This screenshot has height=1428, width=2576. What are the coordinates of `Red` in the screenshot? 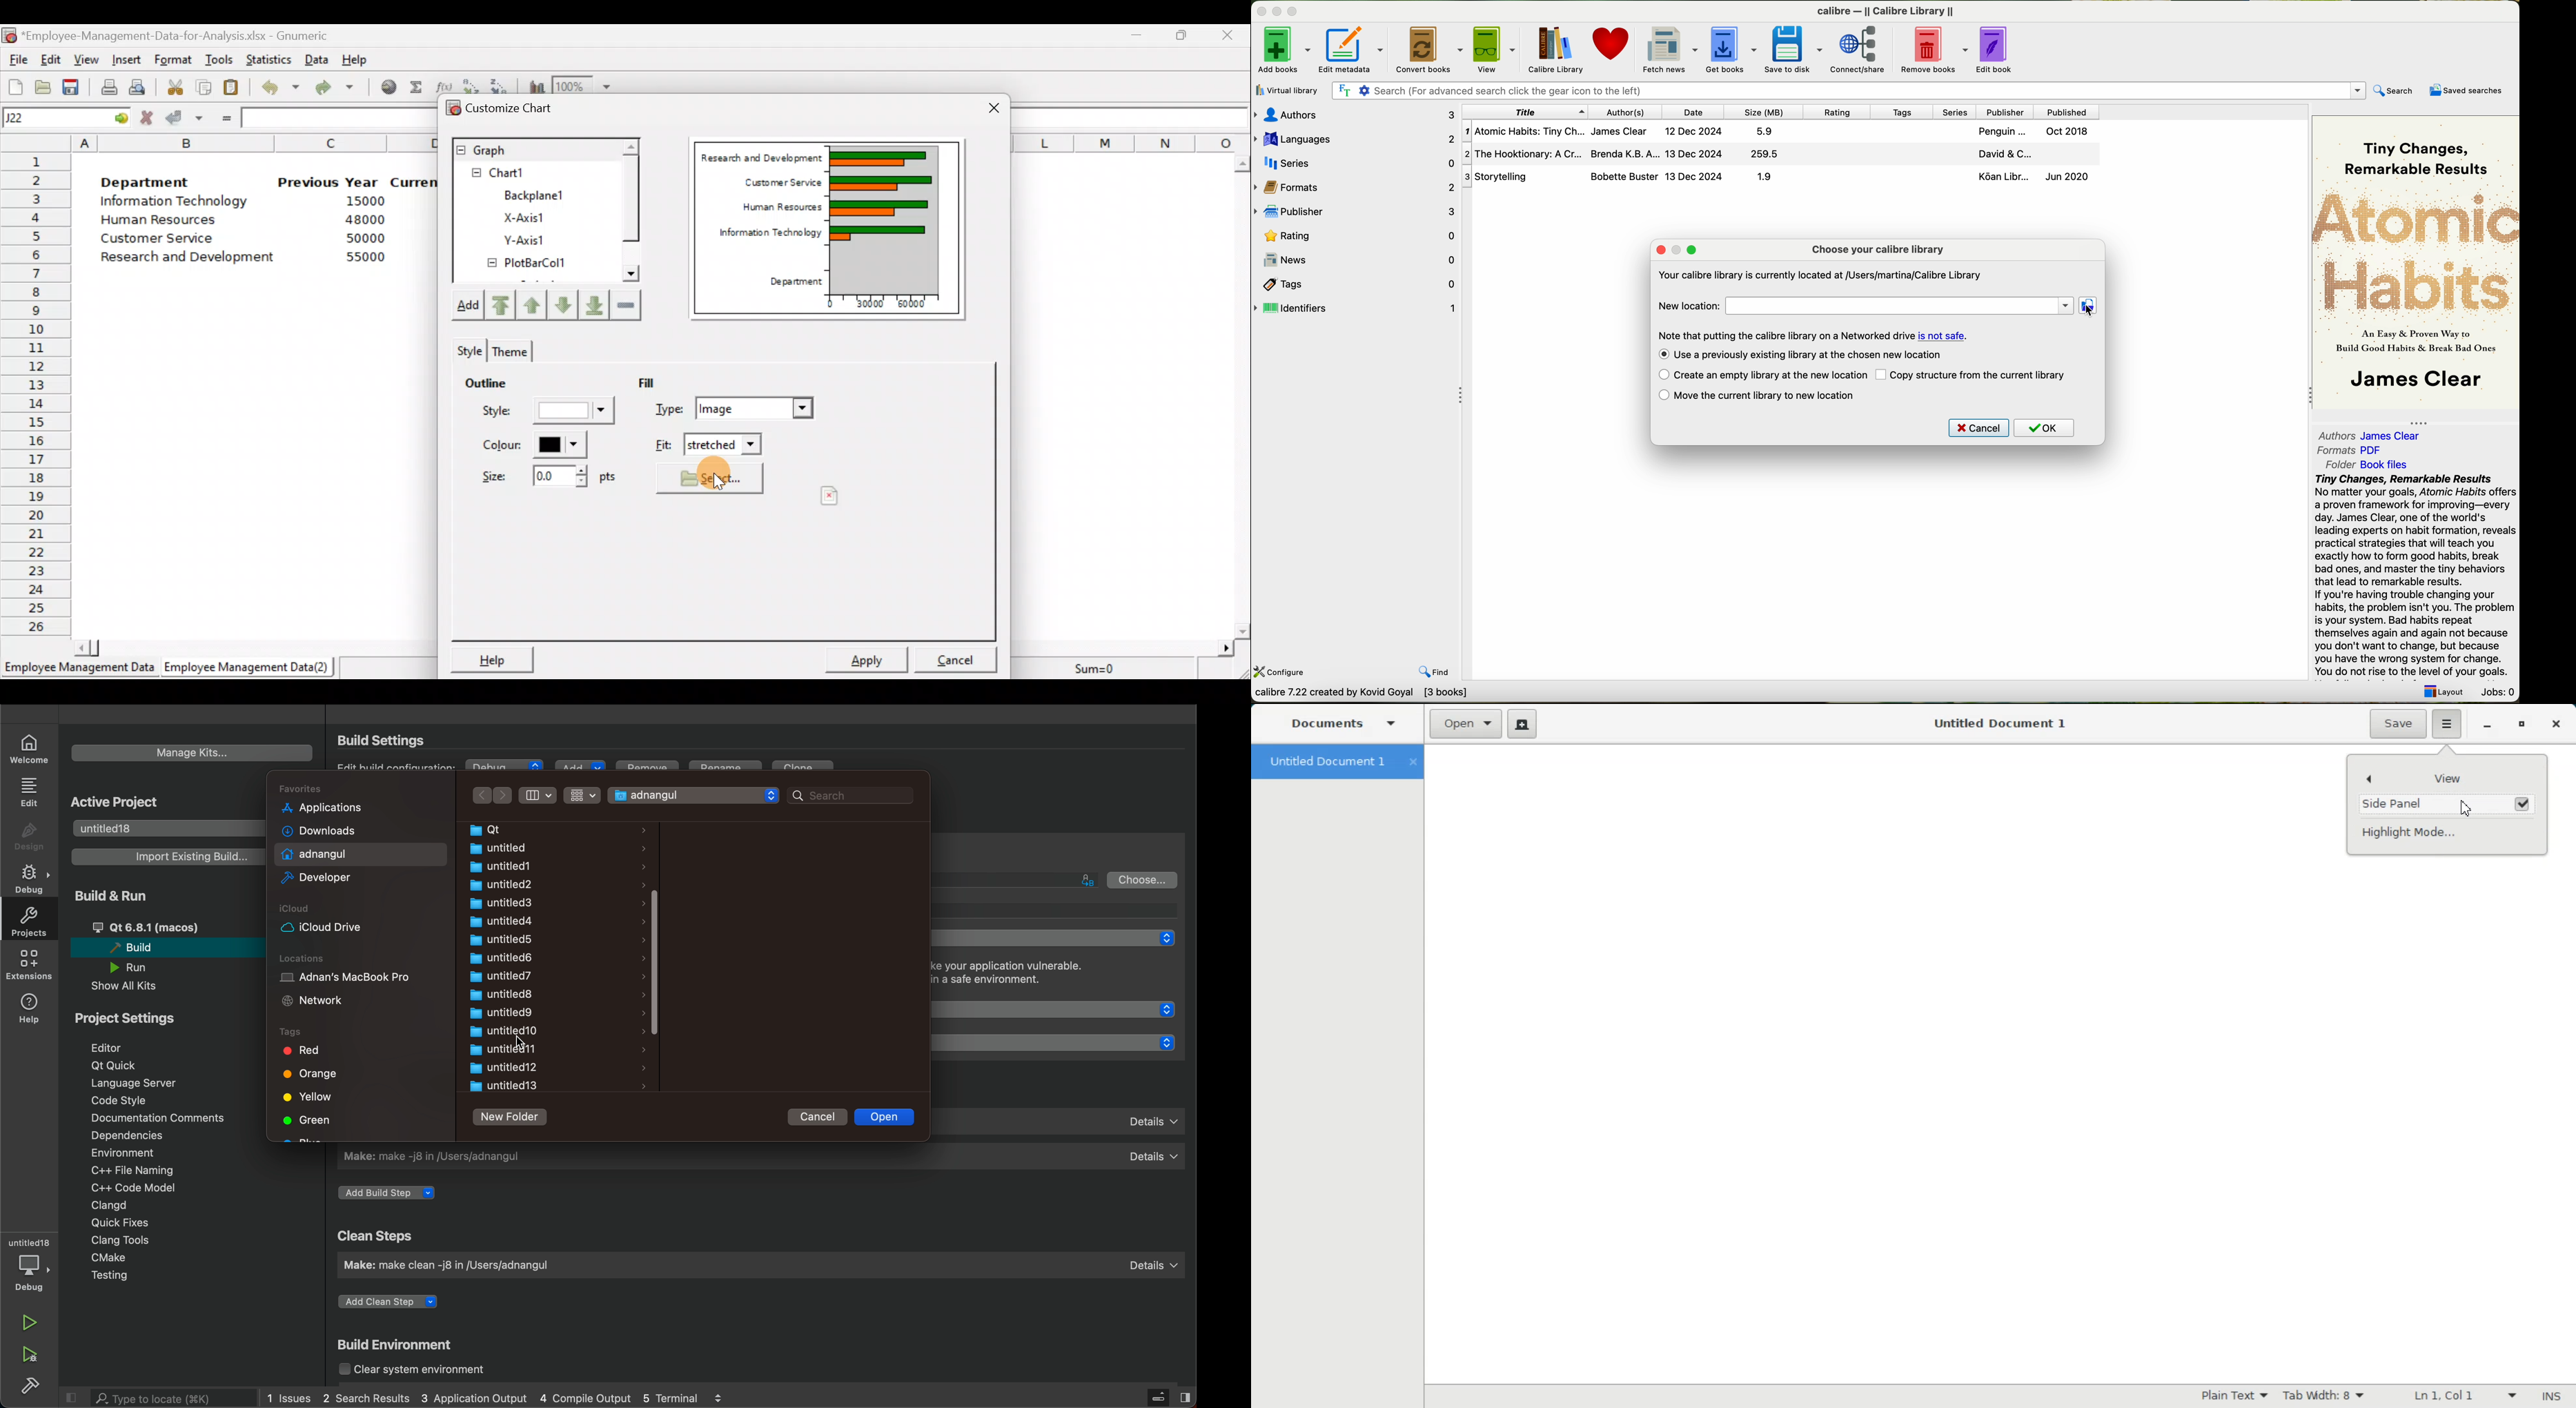 It's located at (305, 1051).